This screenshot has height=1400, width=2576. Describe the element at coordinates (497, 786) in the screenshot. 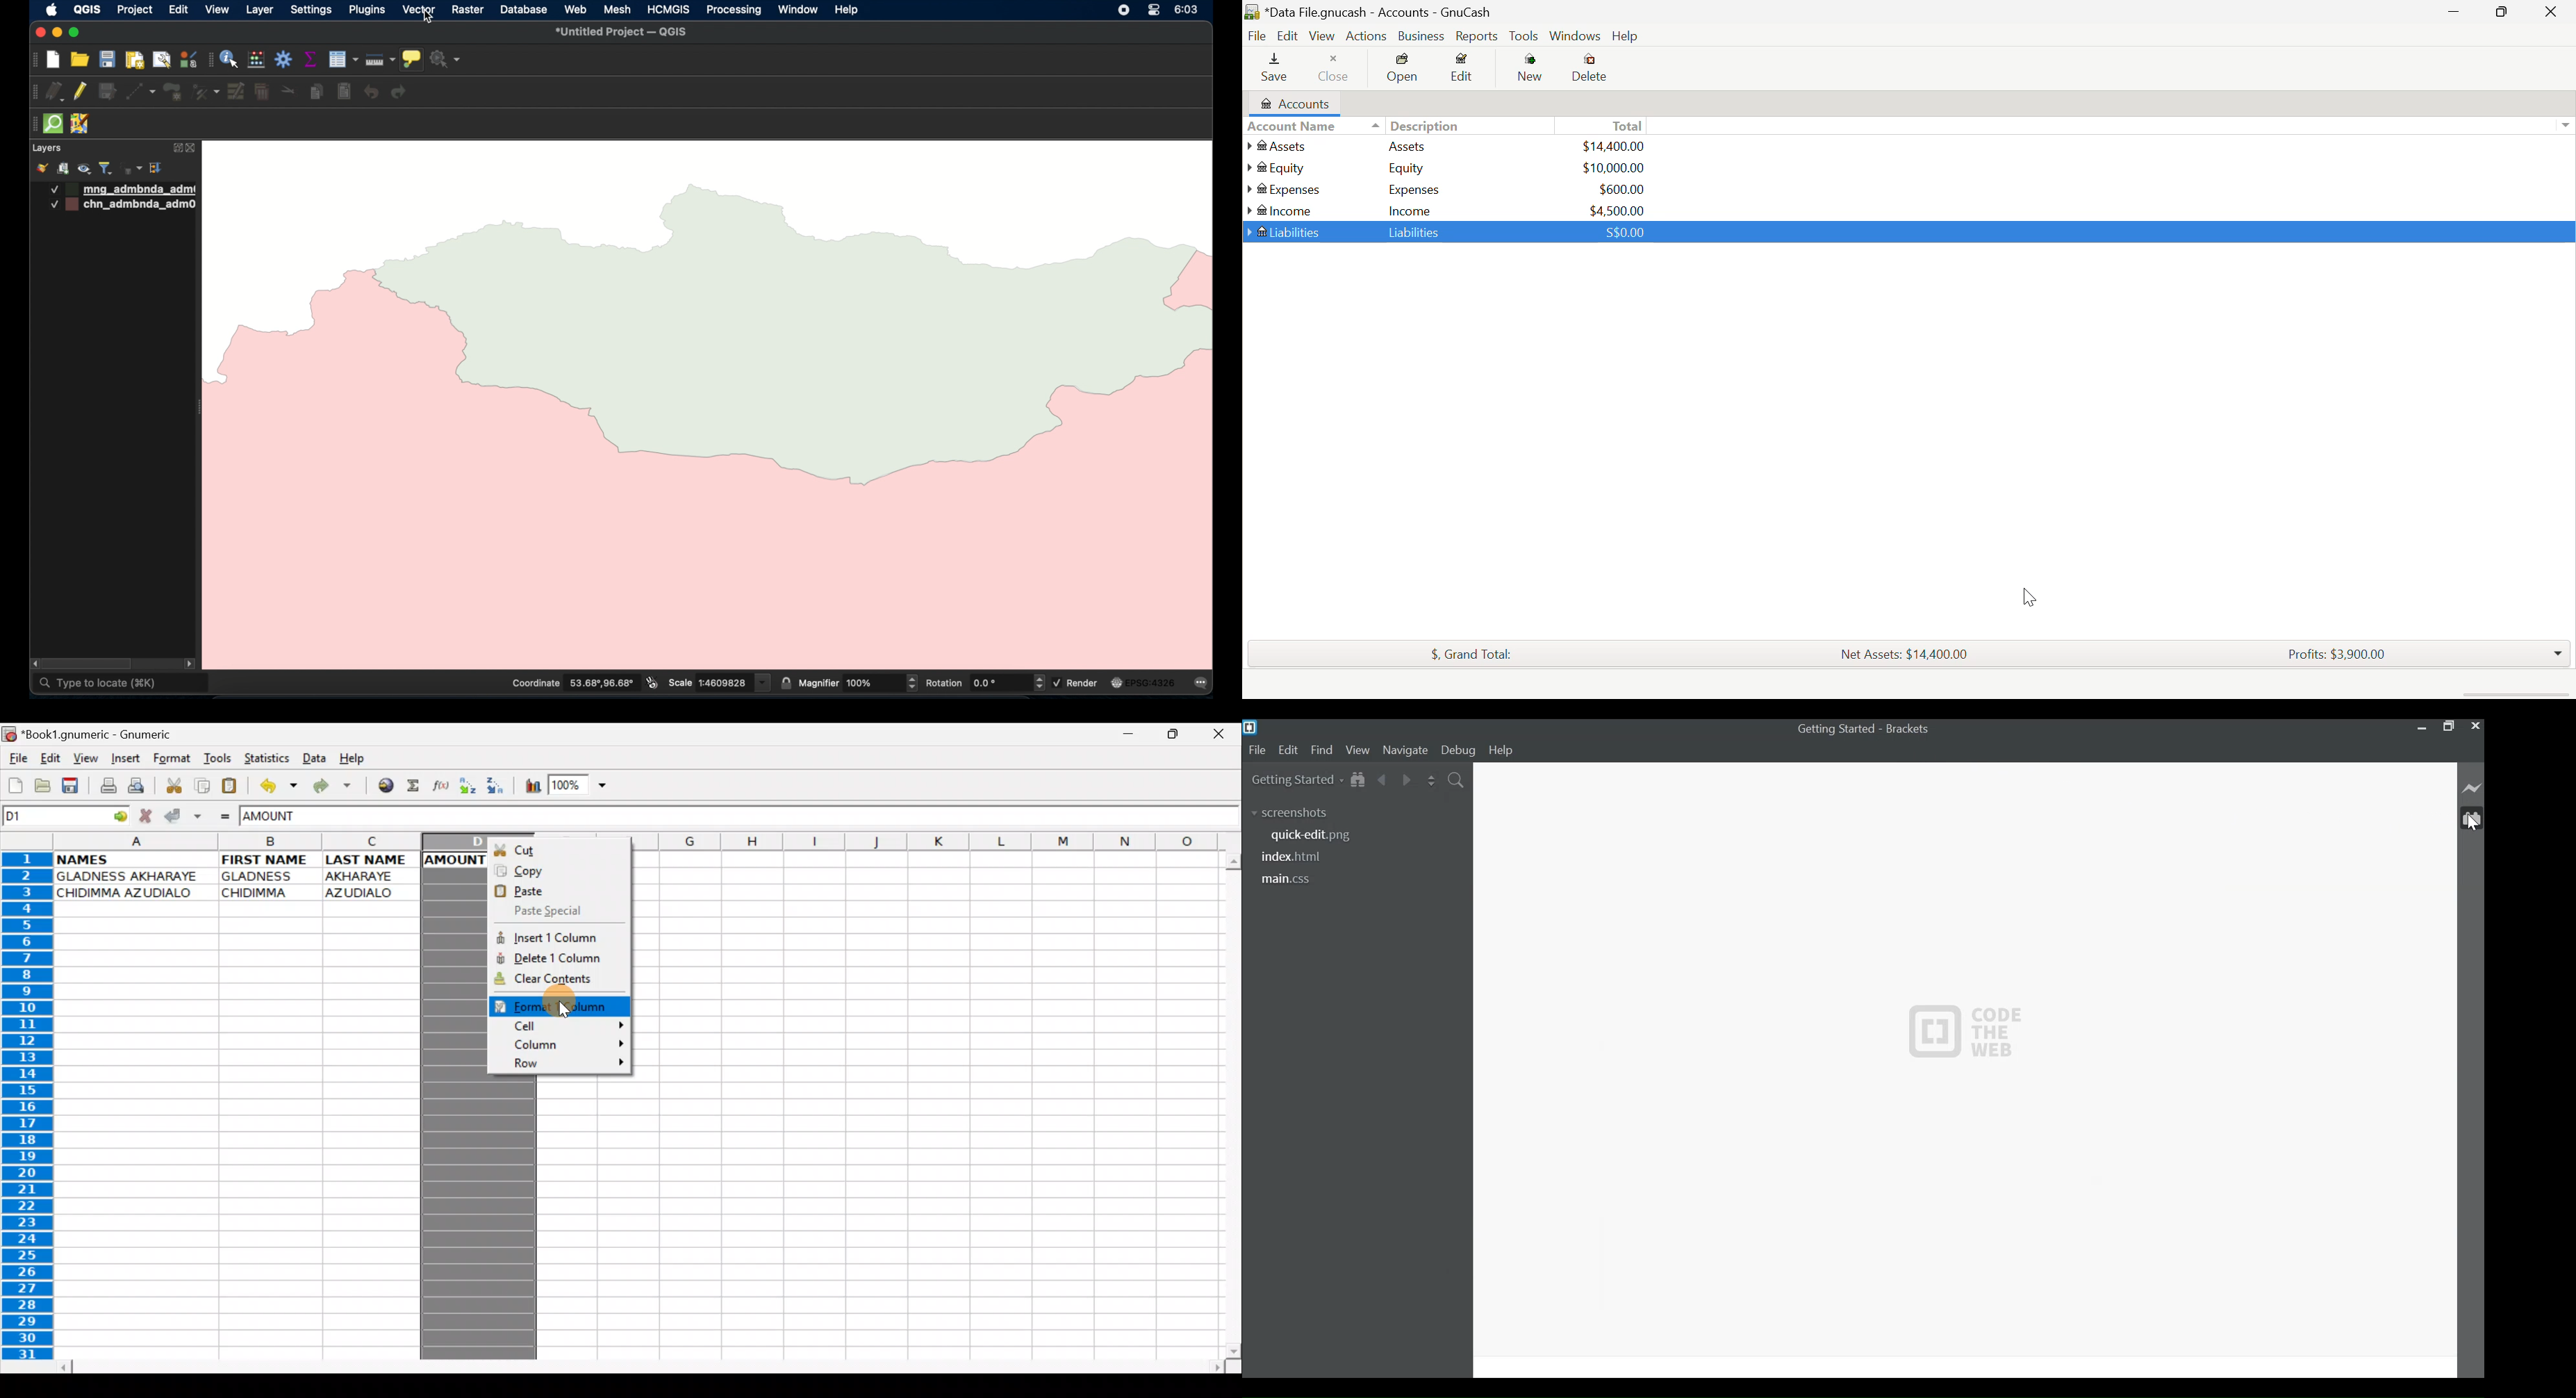

I see `Sort Descending order` at that location.